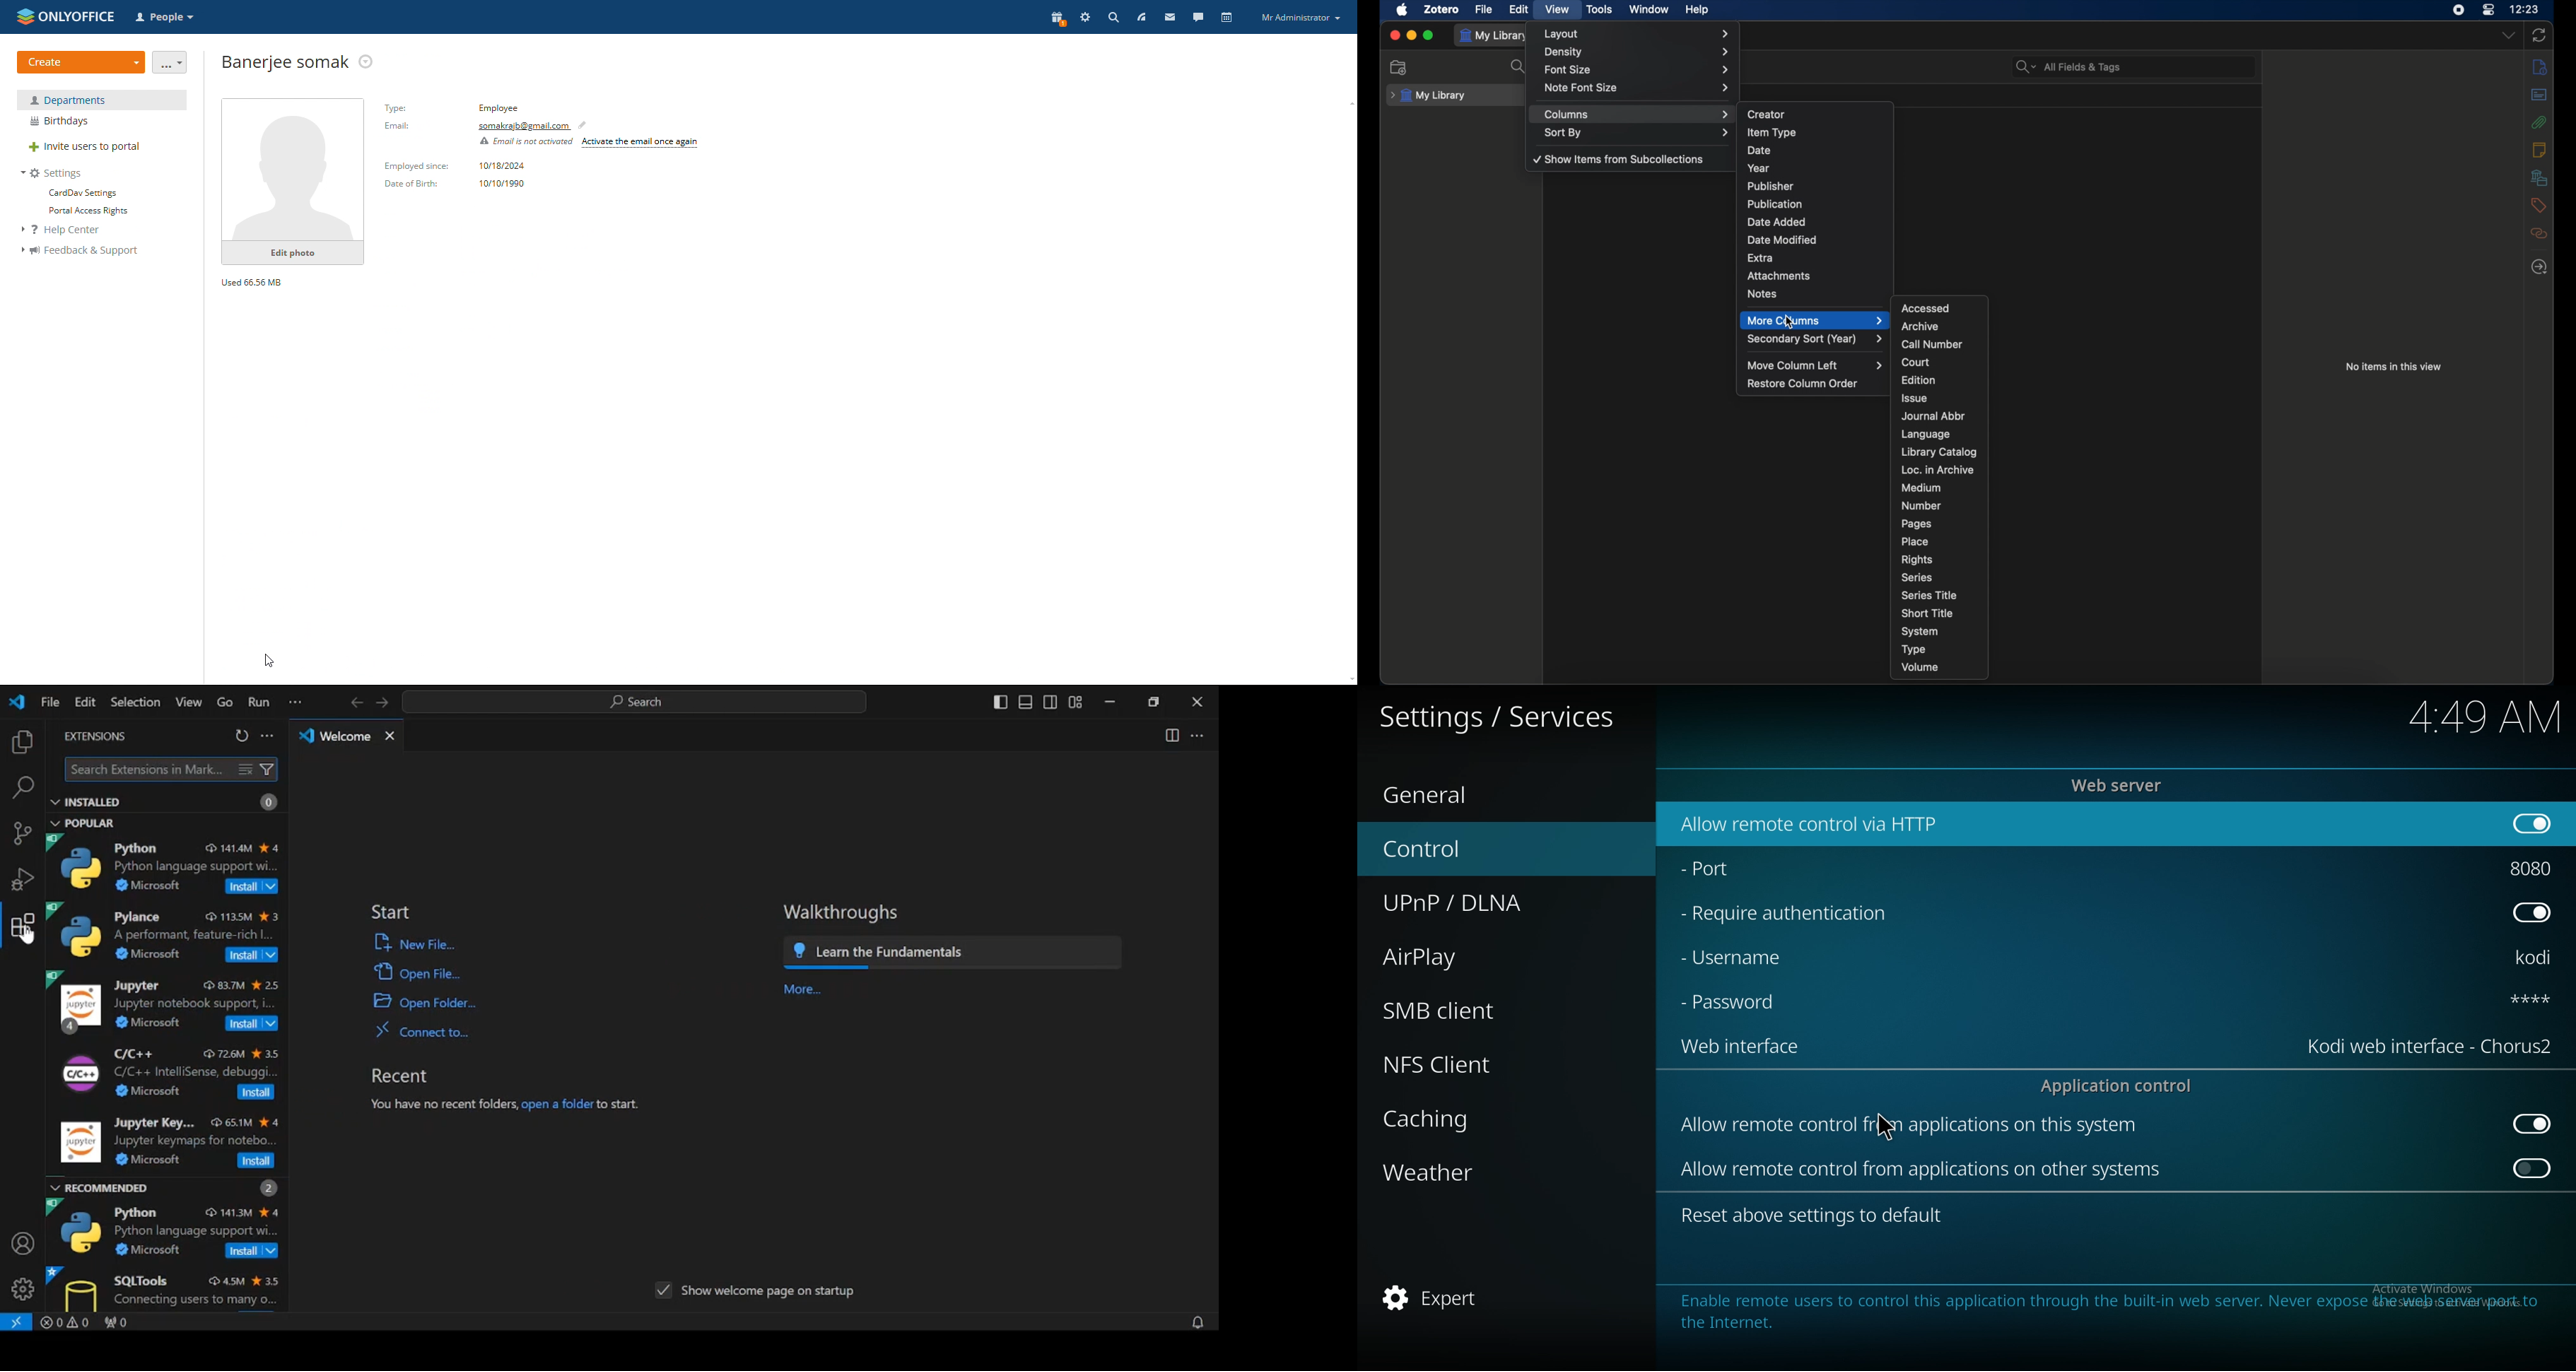 The image size is (2576, 1372). Describe the element at coordinates (356, 702) in the screenshot. I see `previous` at that location.